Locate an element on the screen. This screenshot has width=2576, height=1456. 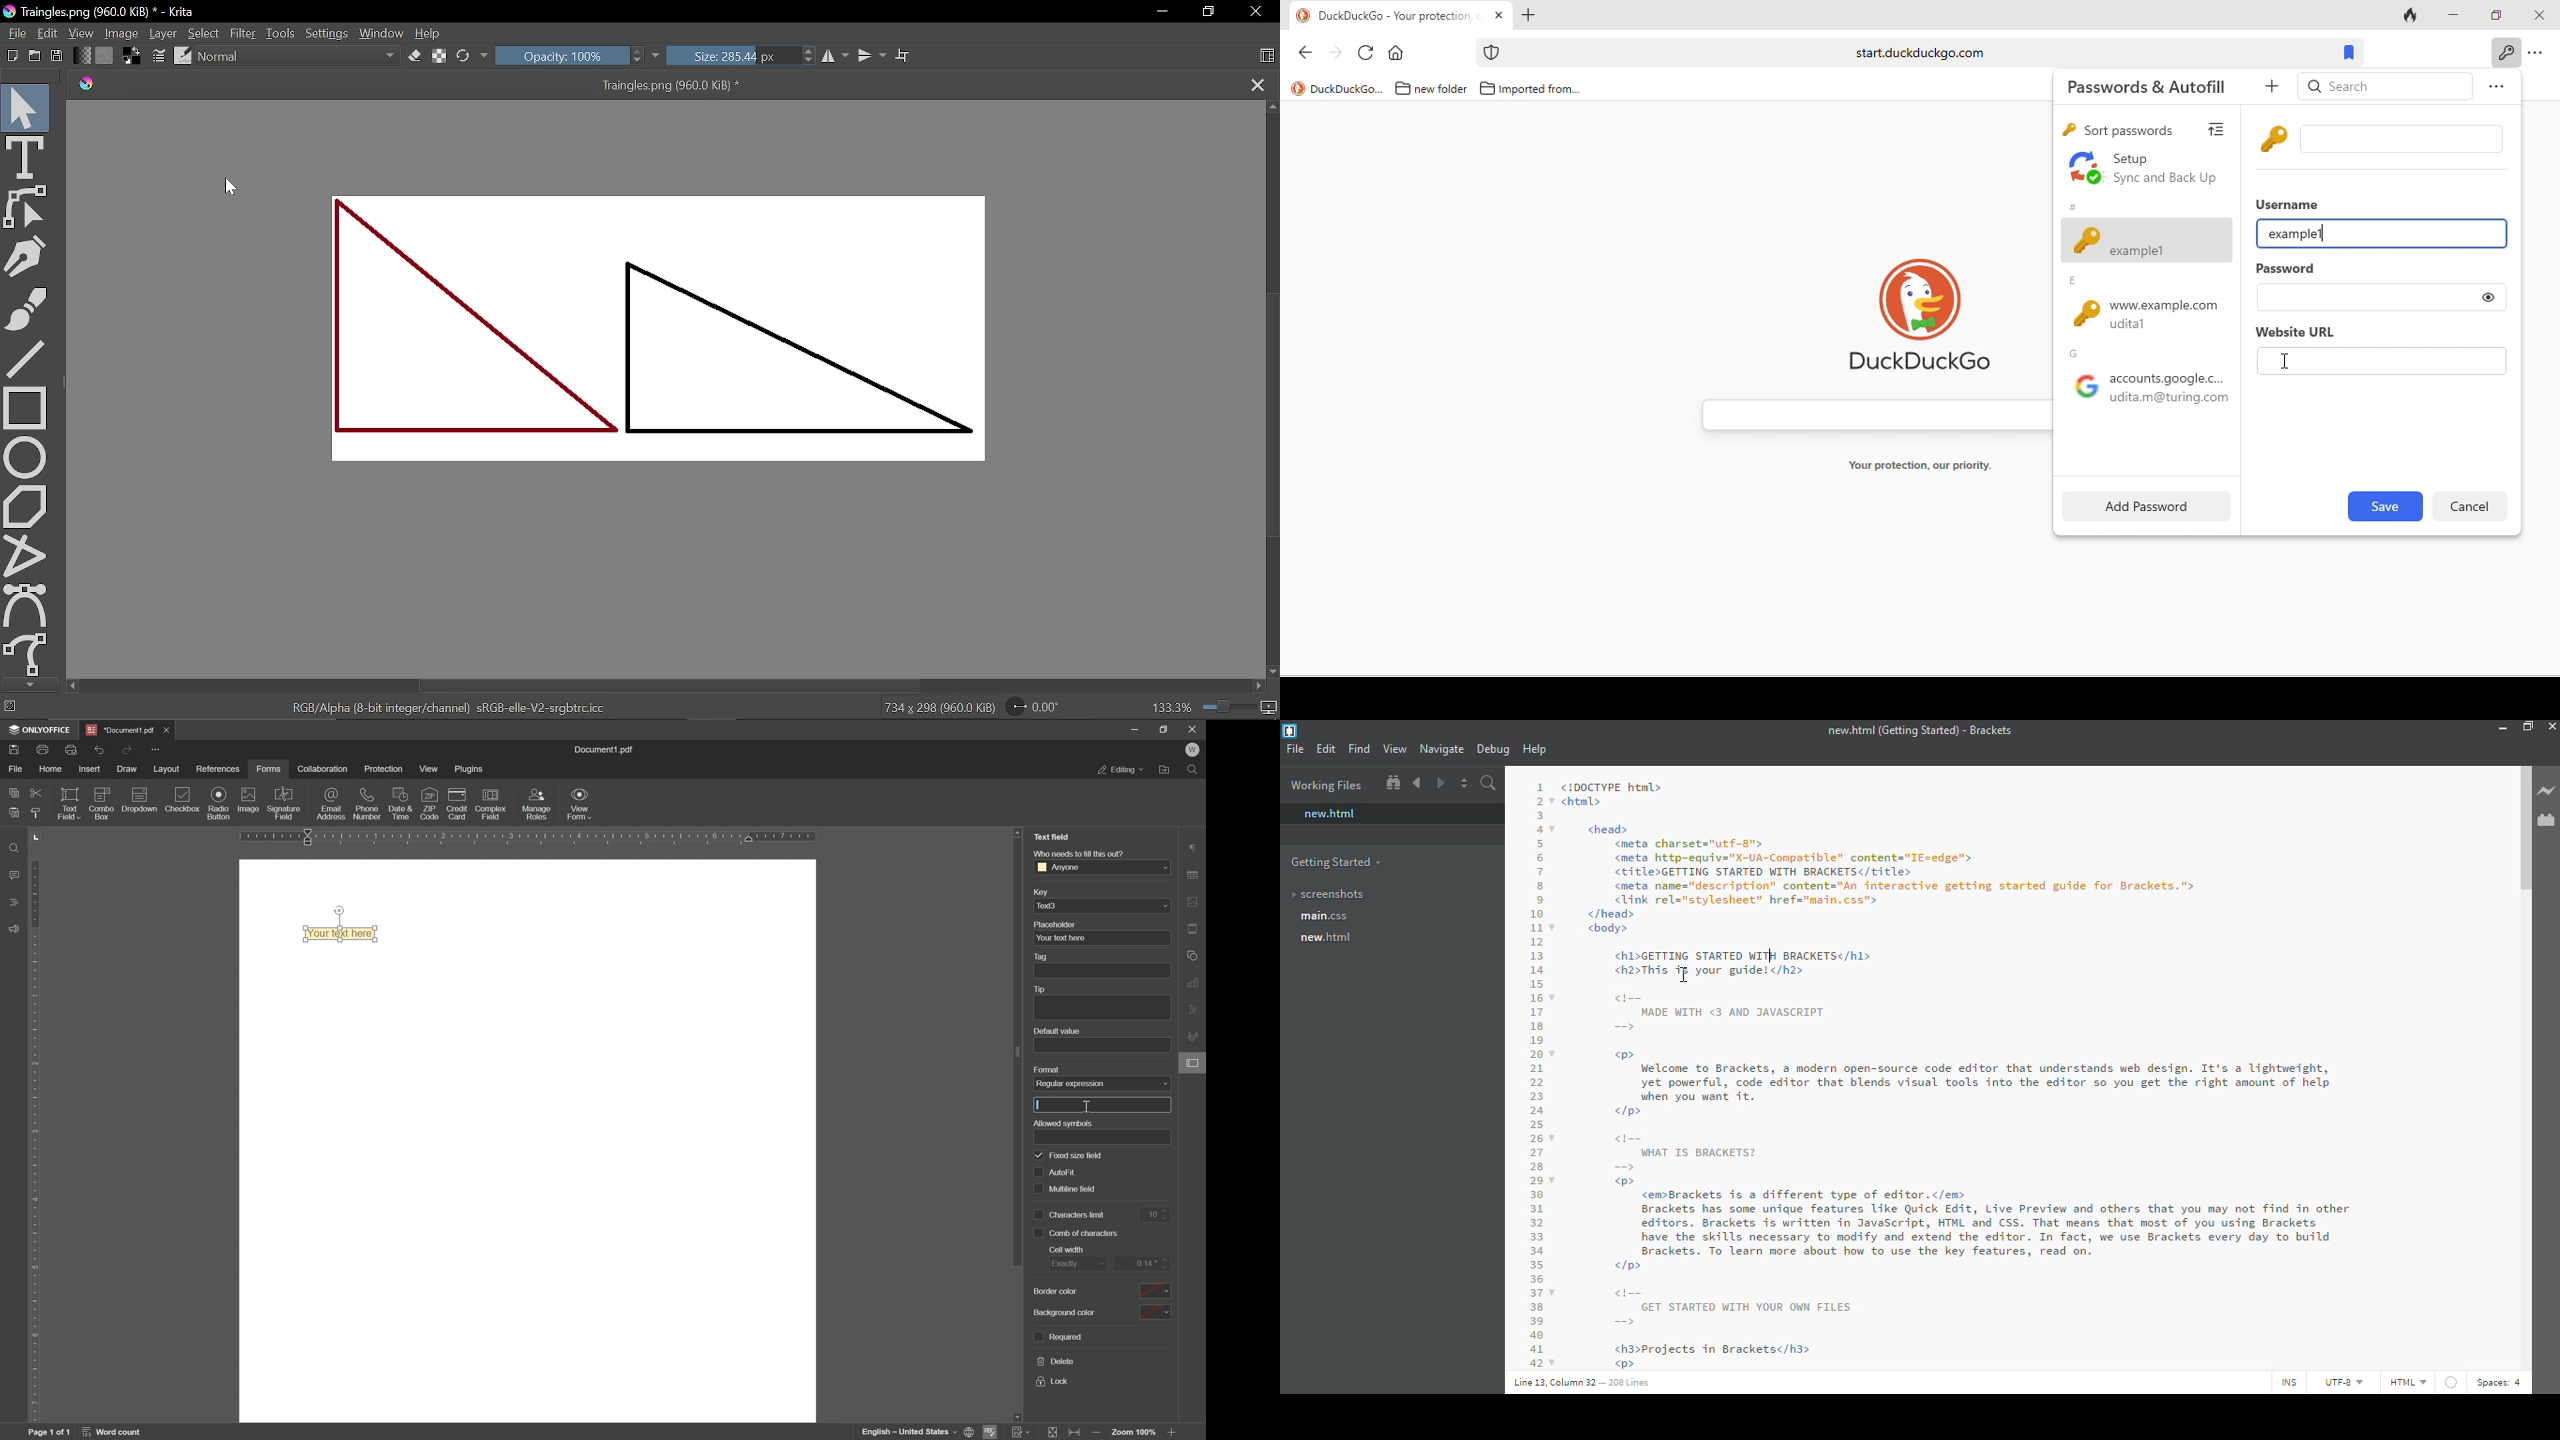
text field is located at coordinates (68, 803).